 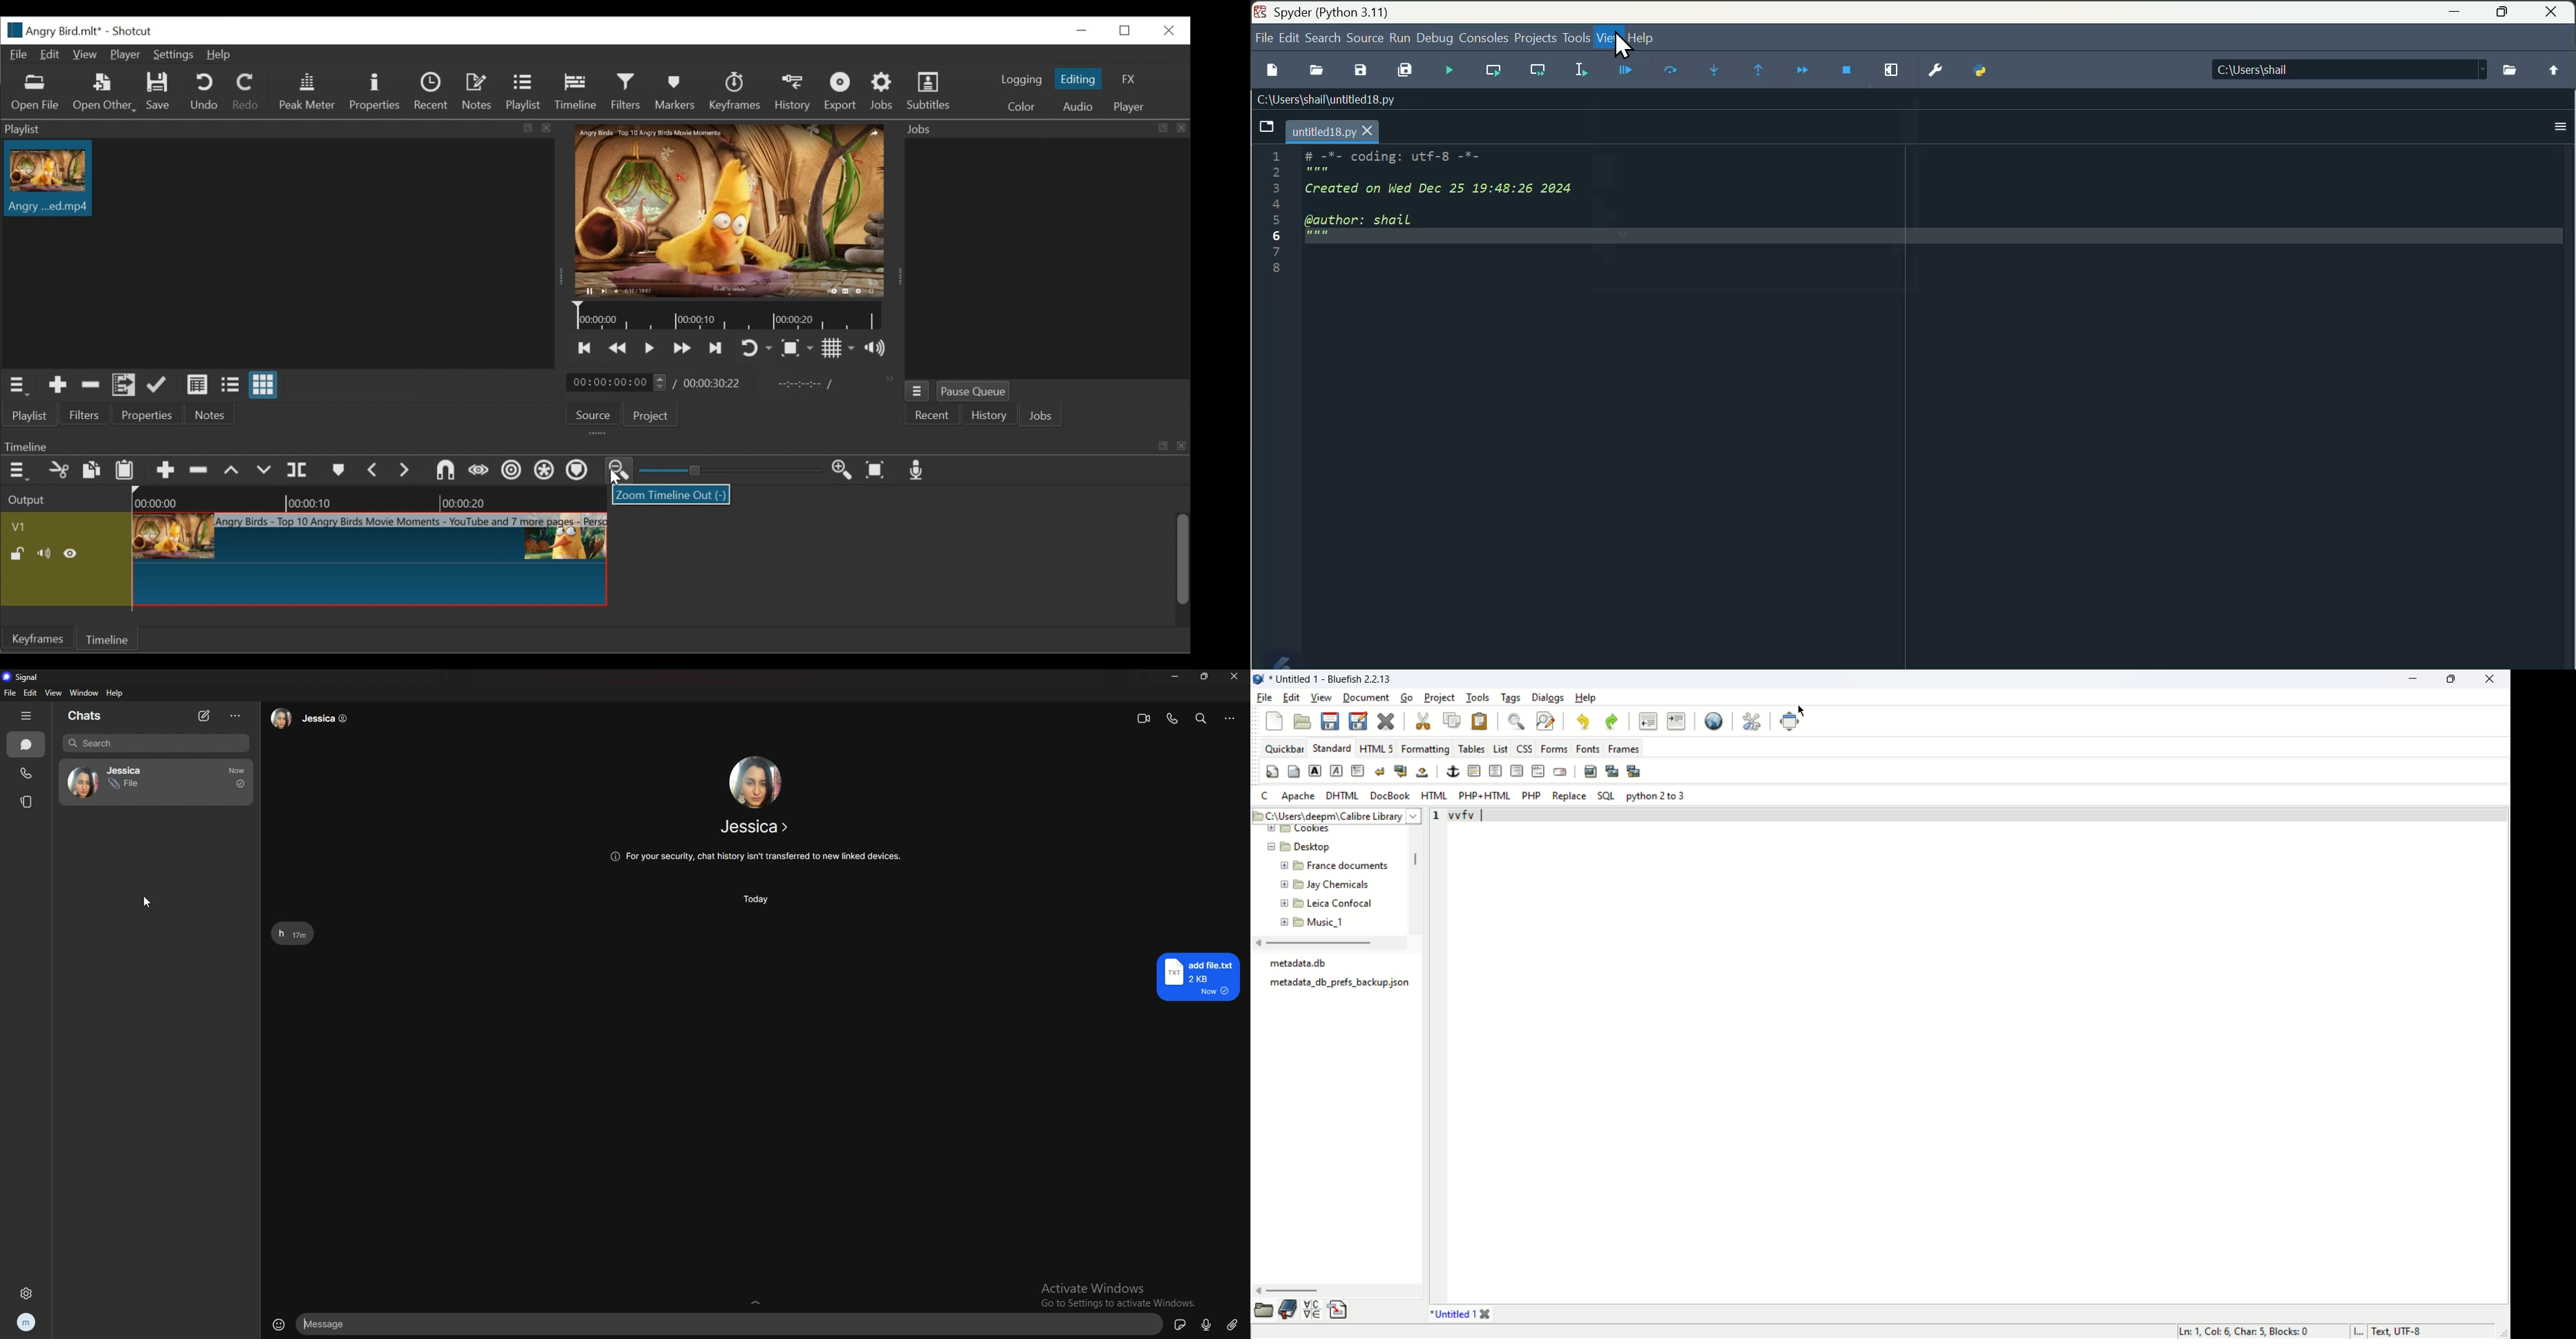 What do you see at coordinates (546, 471) in the screenshot?
I see `Ripple all tracks` at bounding box center [546, 471].